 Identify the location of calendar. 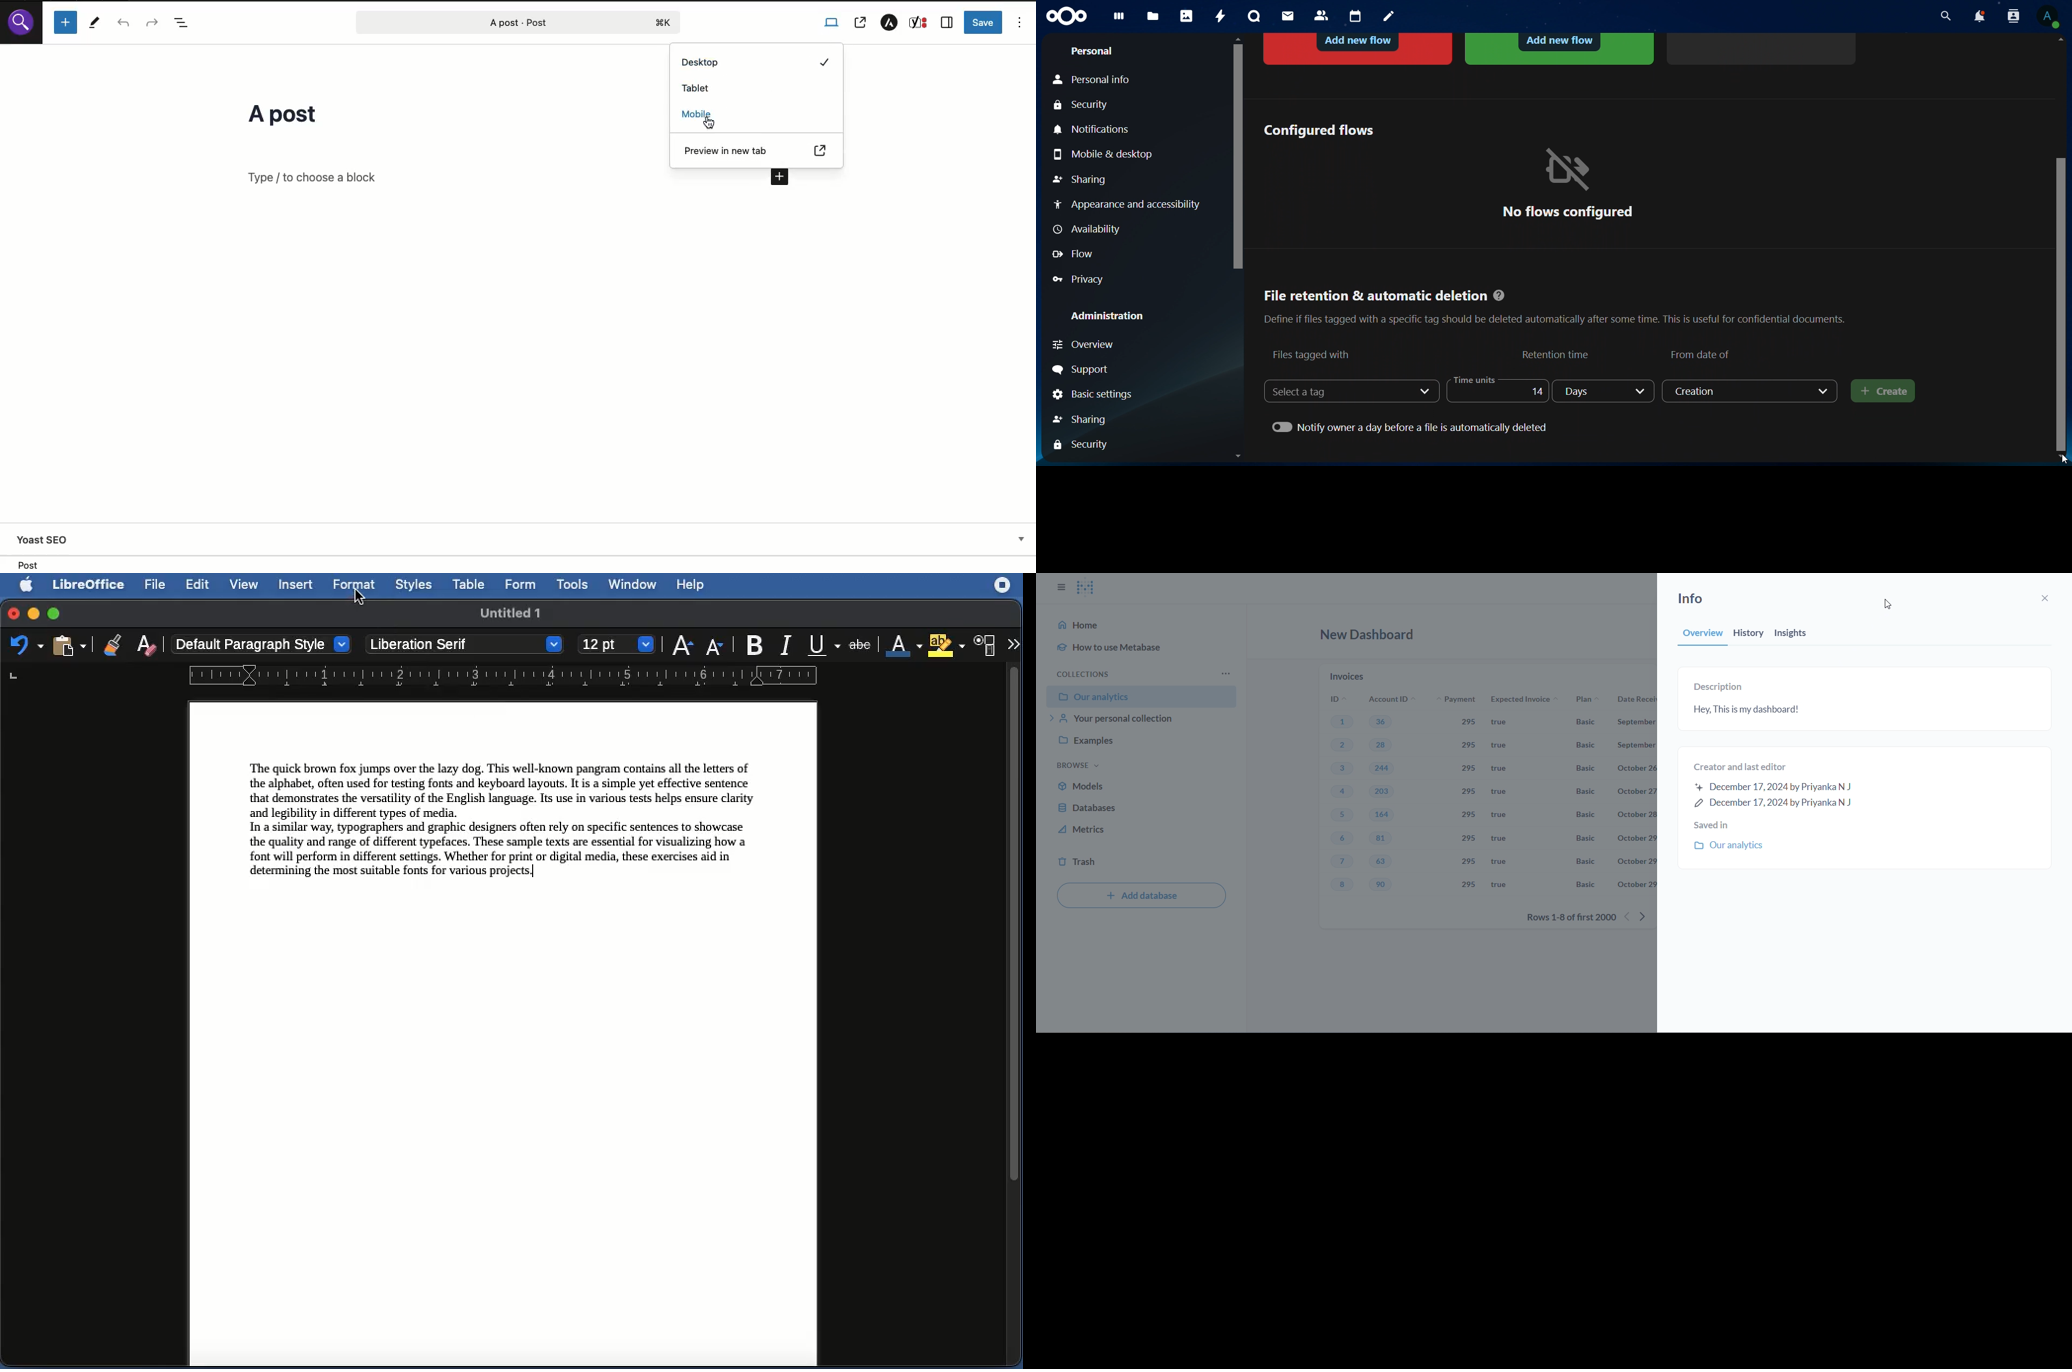
(1356, 17).